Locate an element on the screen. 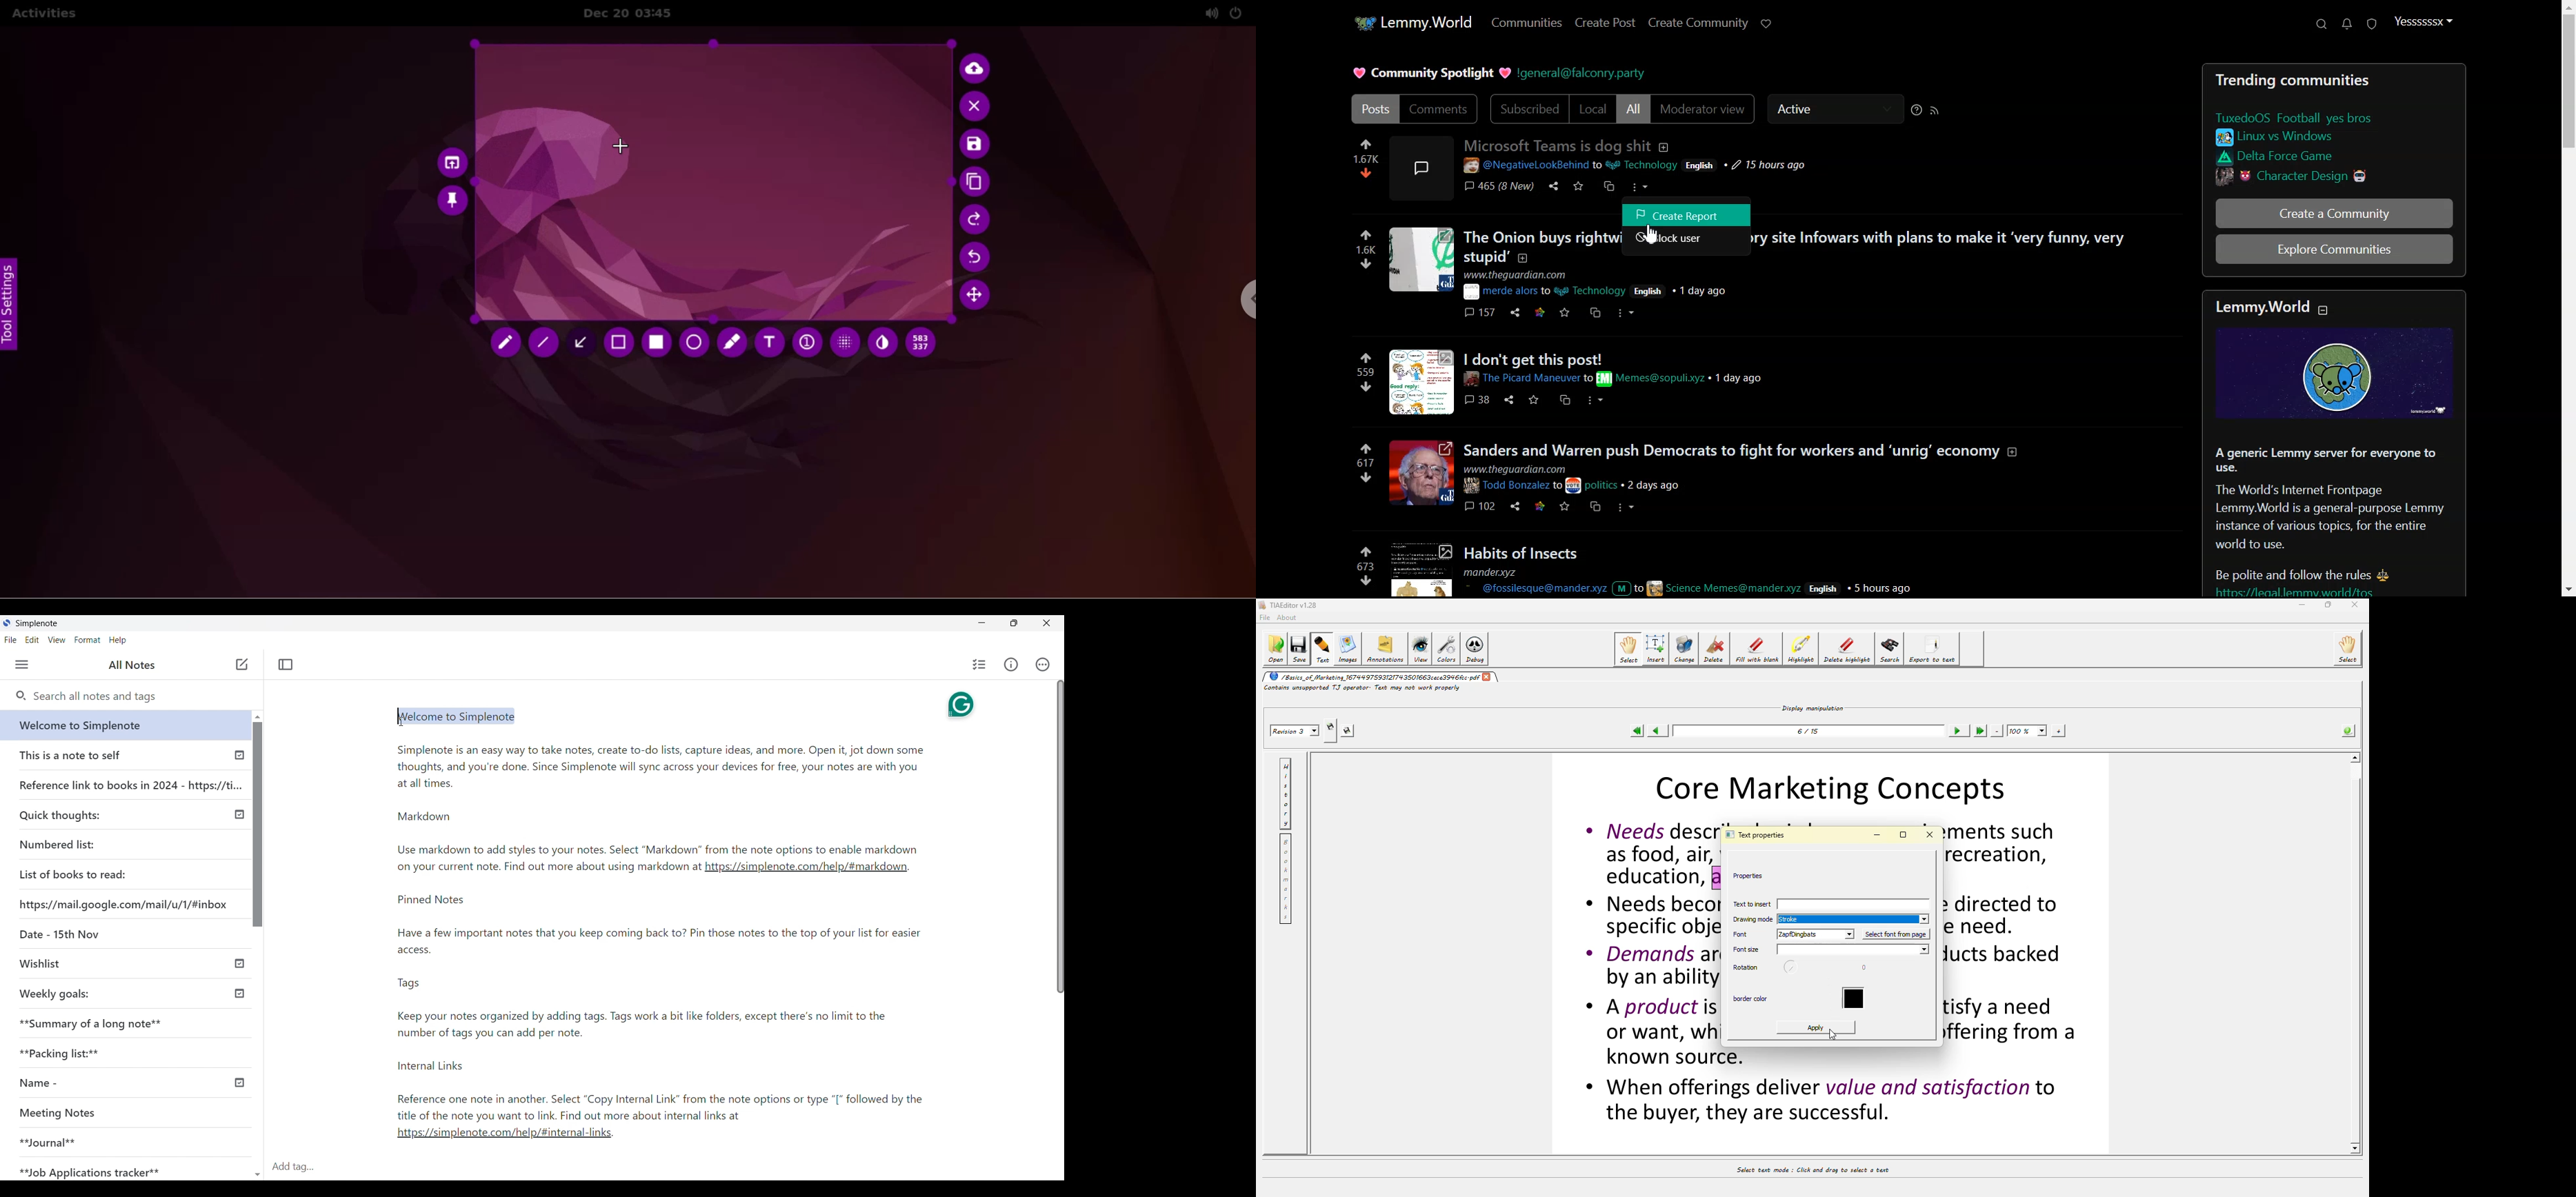  Profile is located at coordinates (2423, 21).